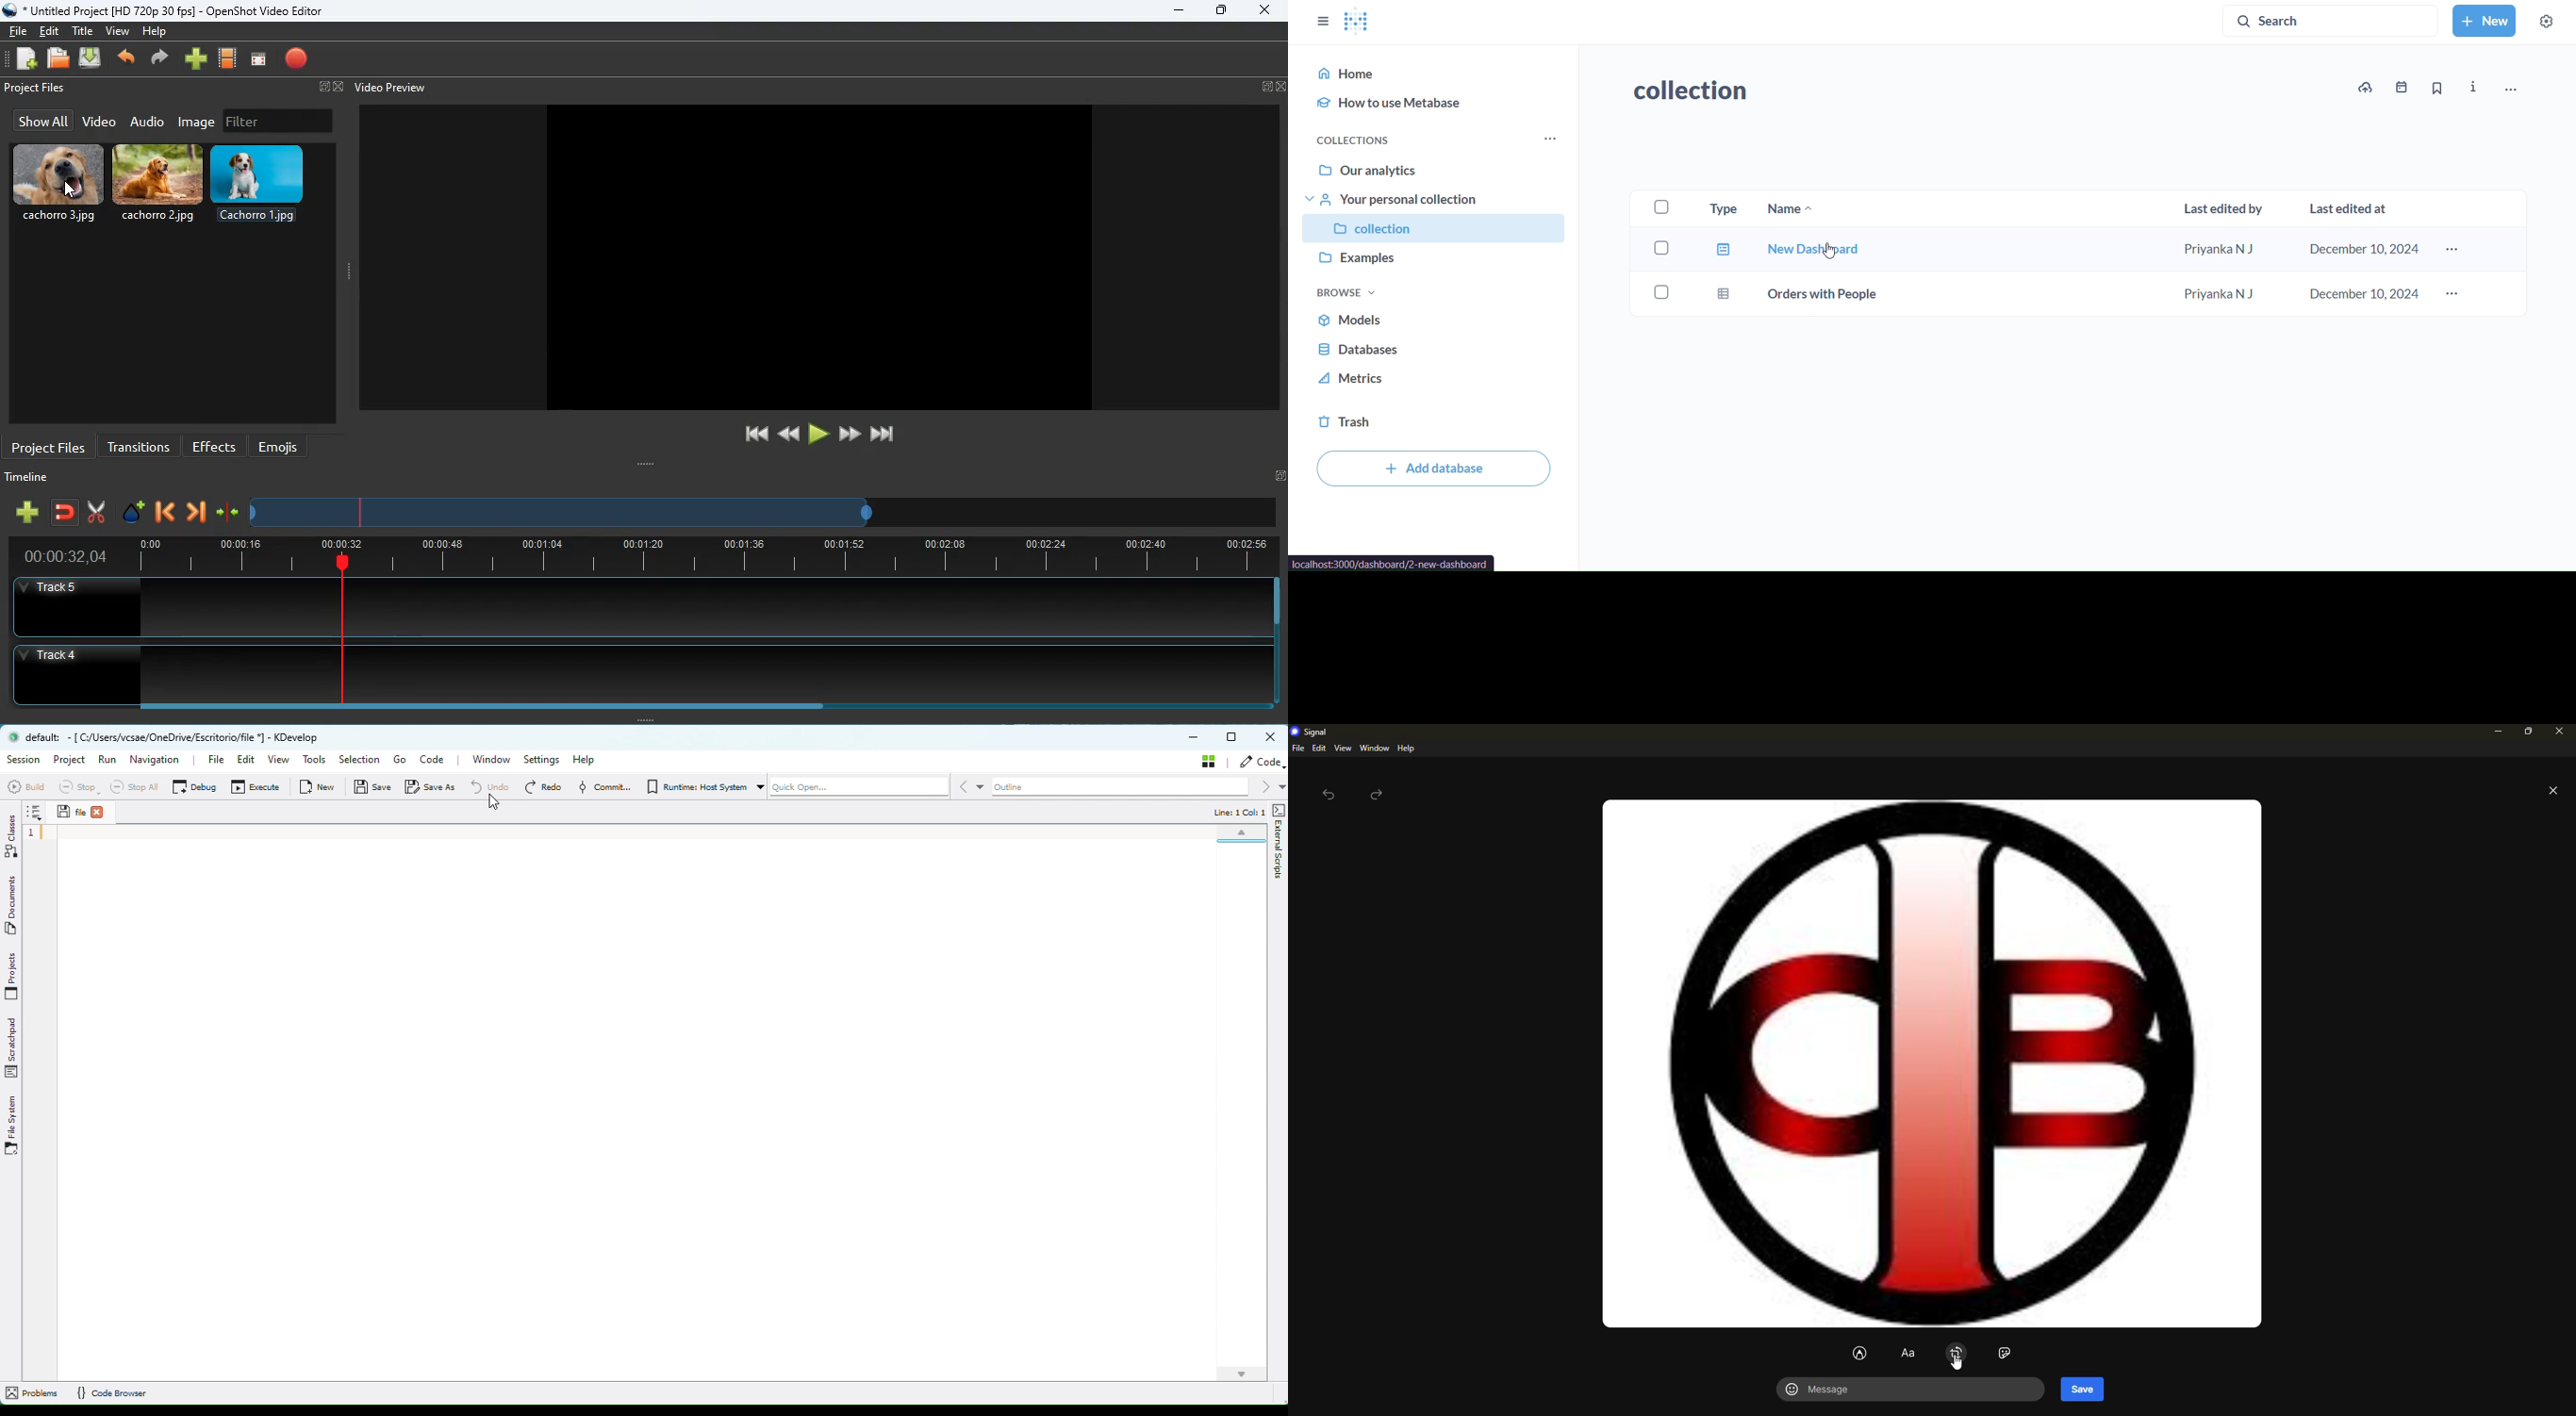 The width and height of the screenshot is (2576, 1428). What do you see at coordinates (1319, 748) in the screenshot?
I see `edit` at bounding box center [1319, 748].